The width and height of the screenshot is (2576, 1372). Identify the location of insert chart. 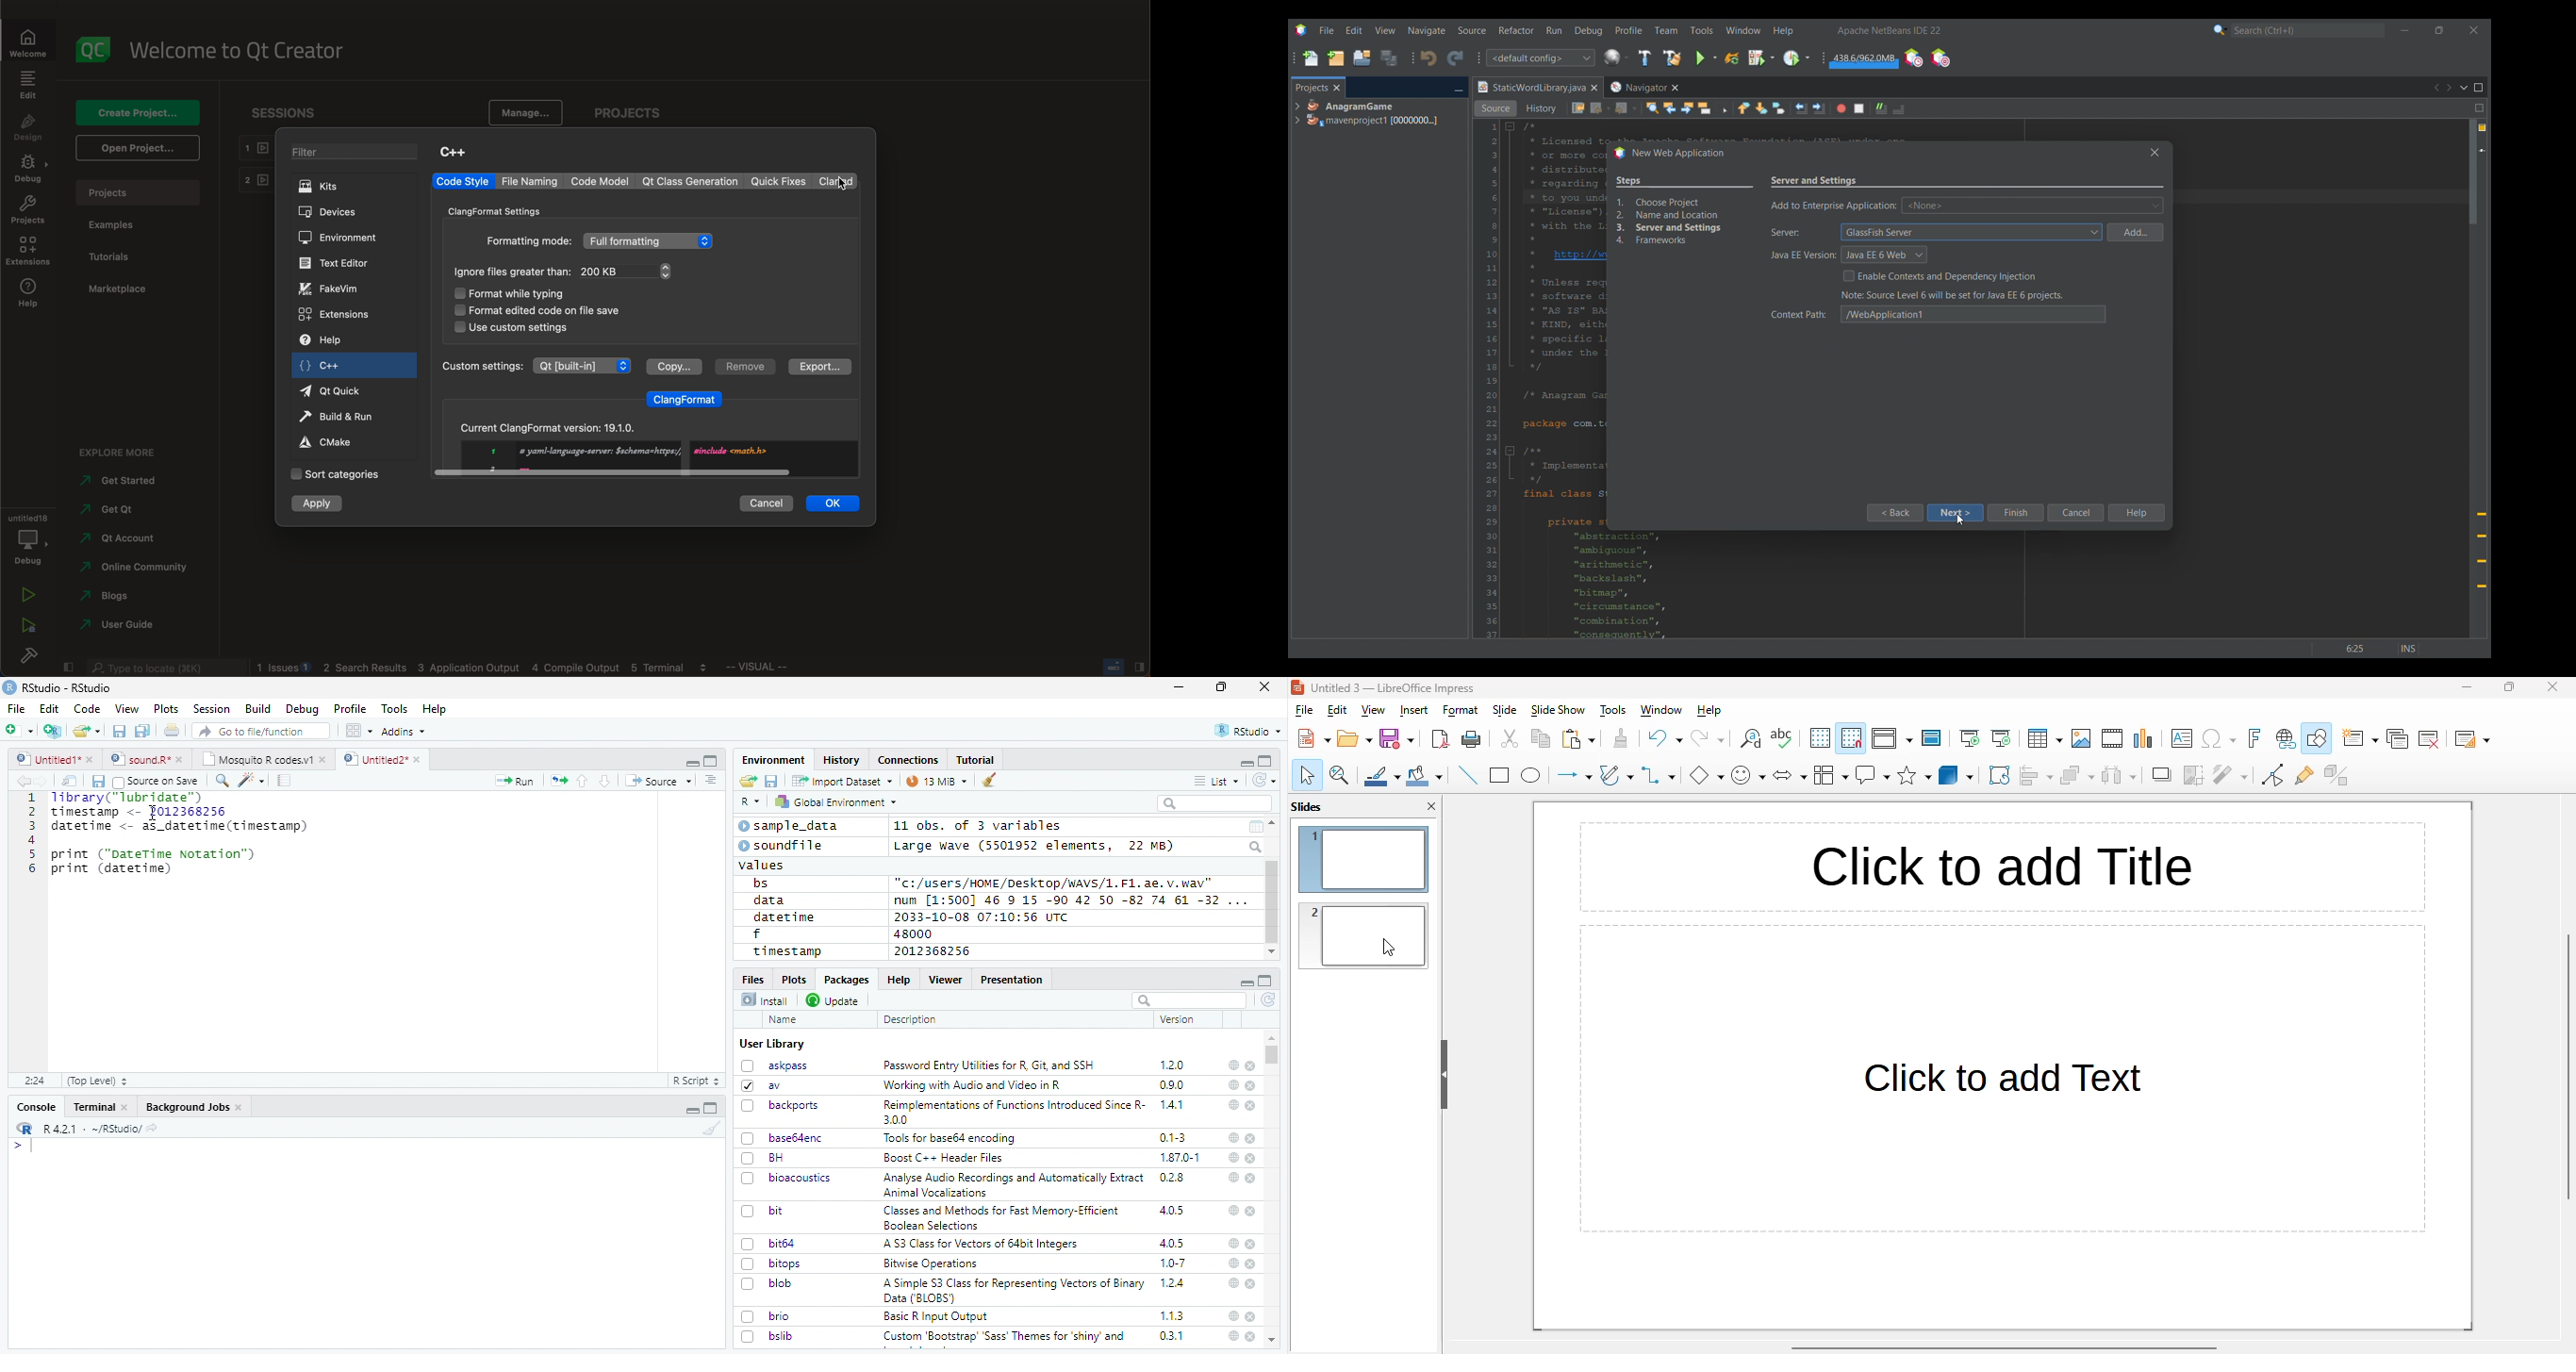
(2143, 738).